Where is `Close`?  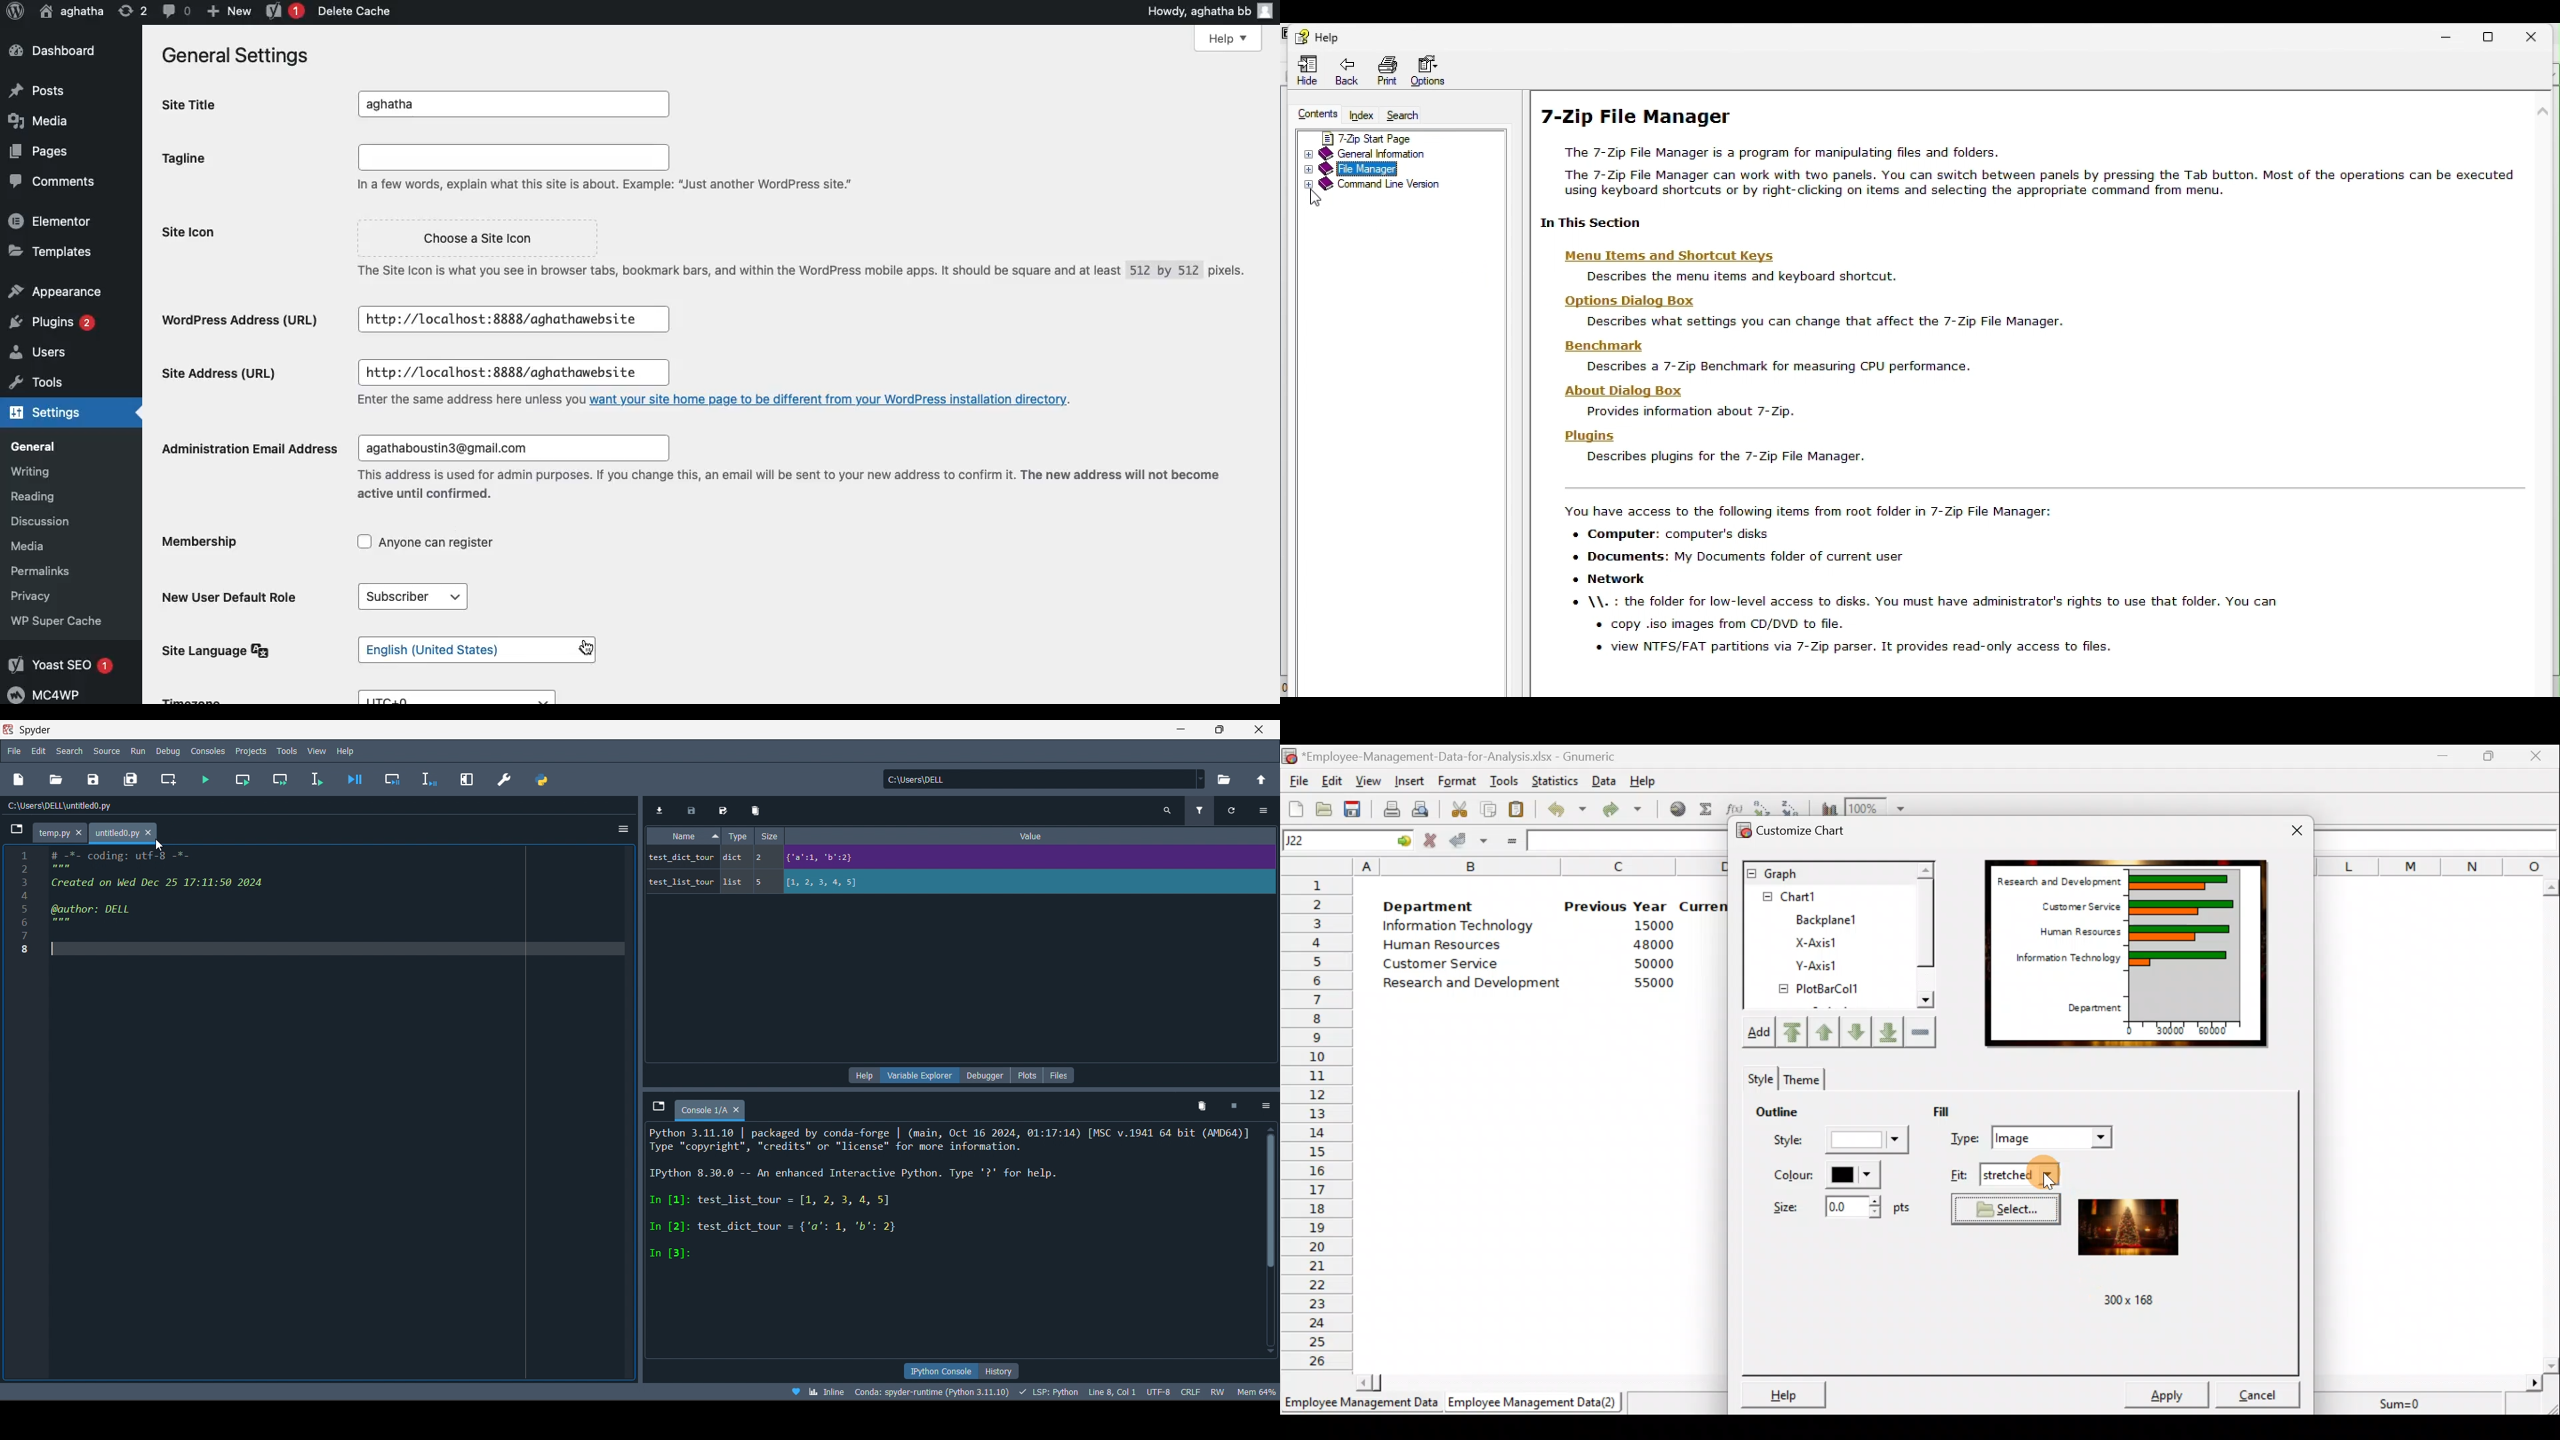
Close is located at coordinates (2539, 33).